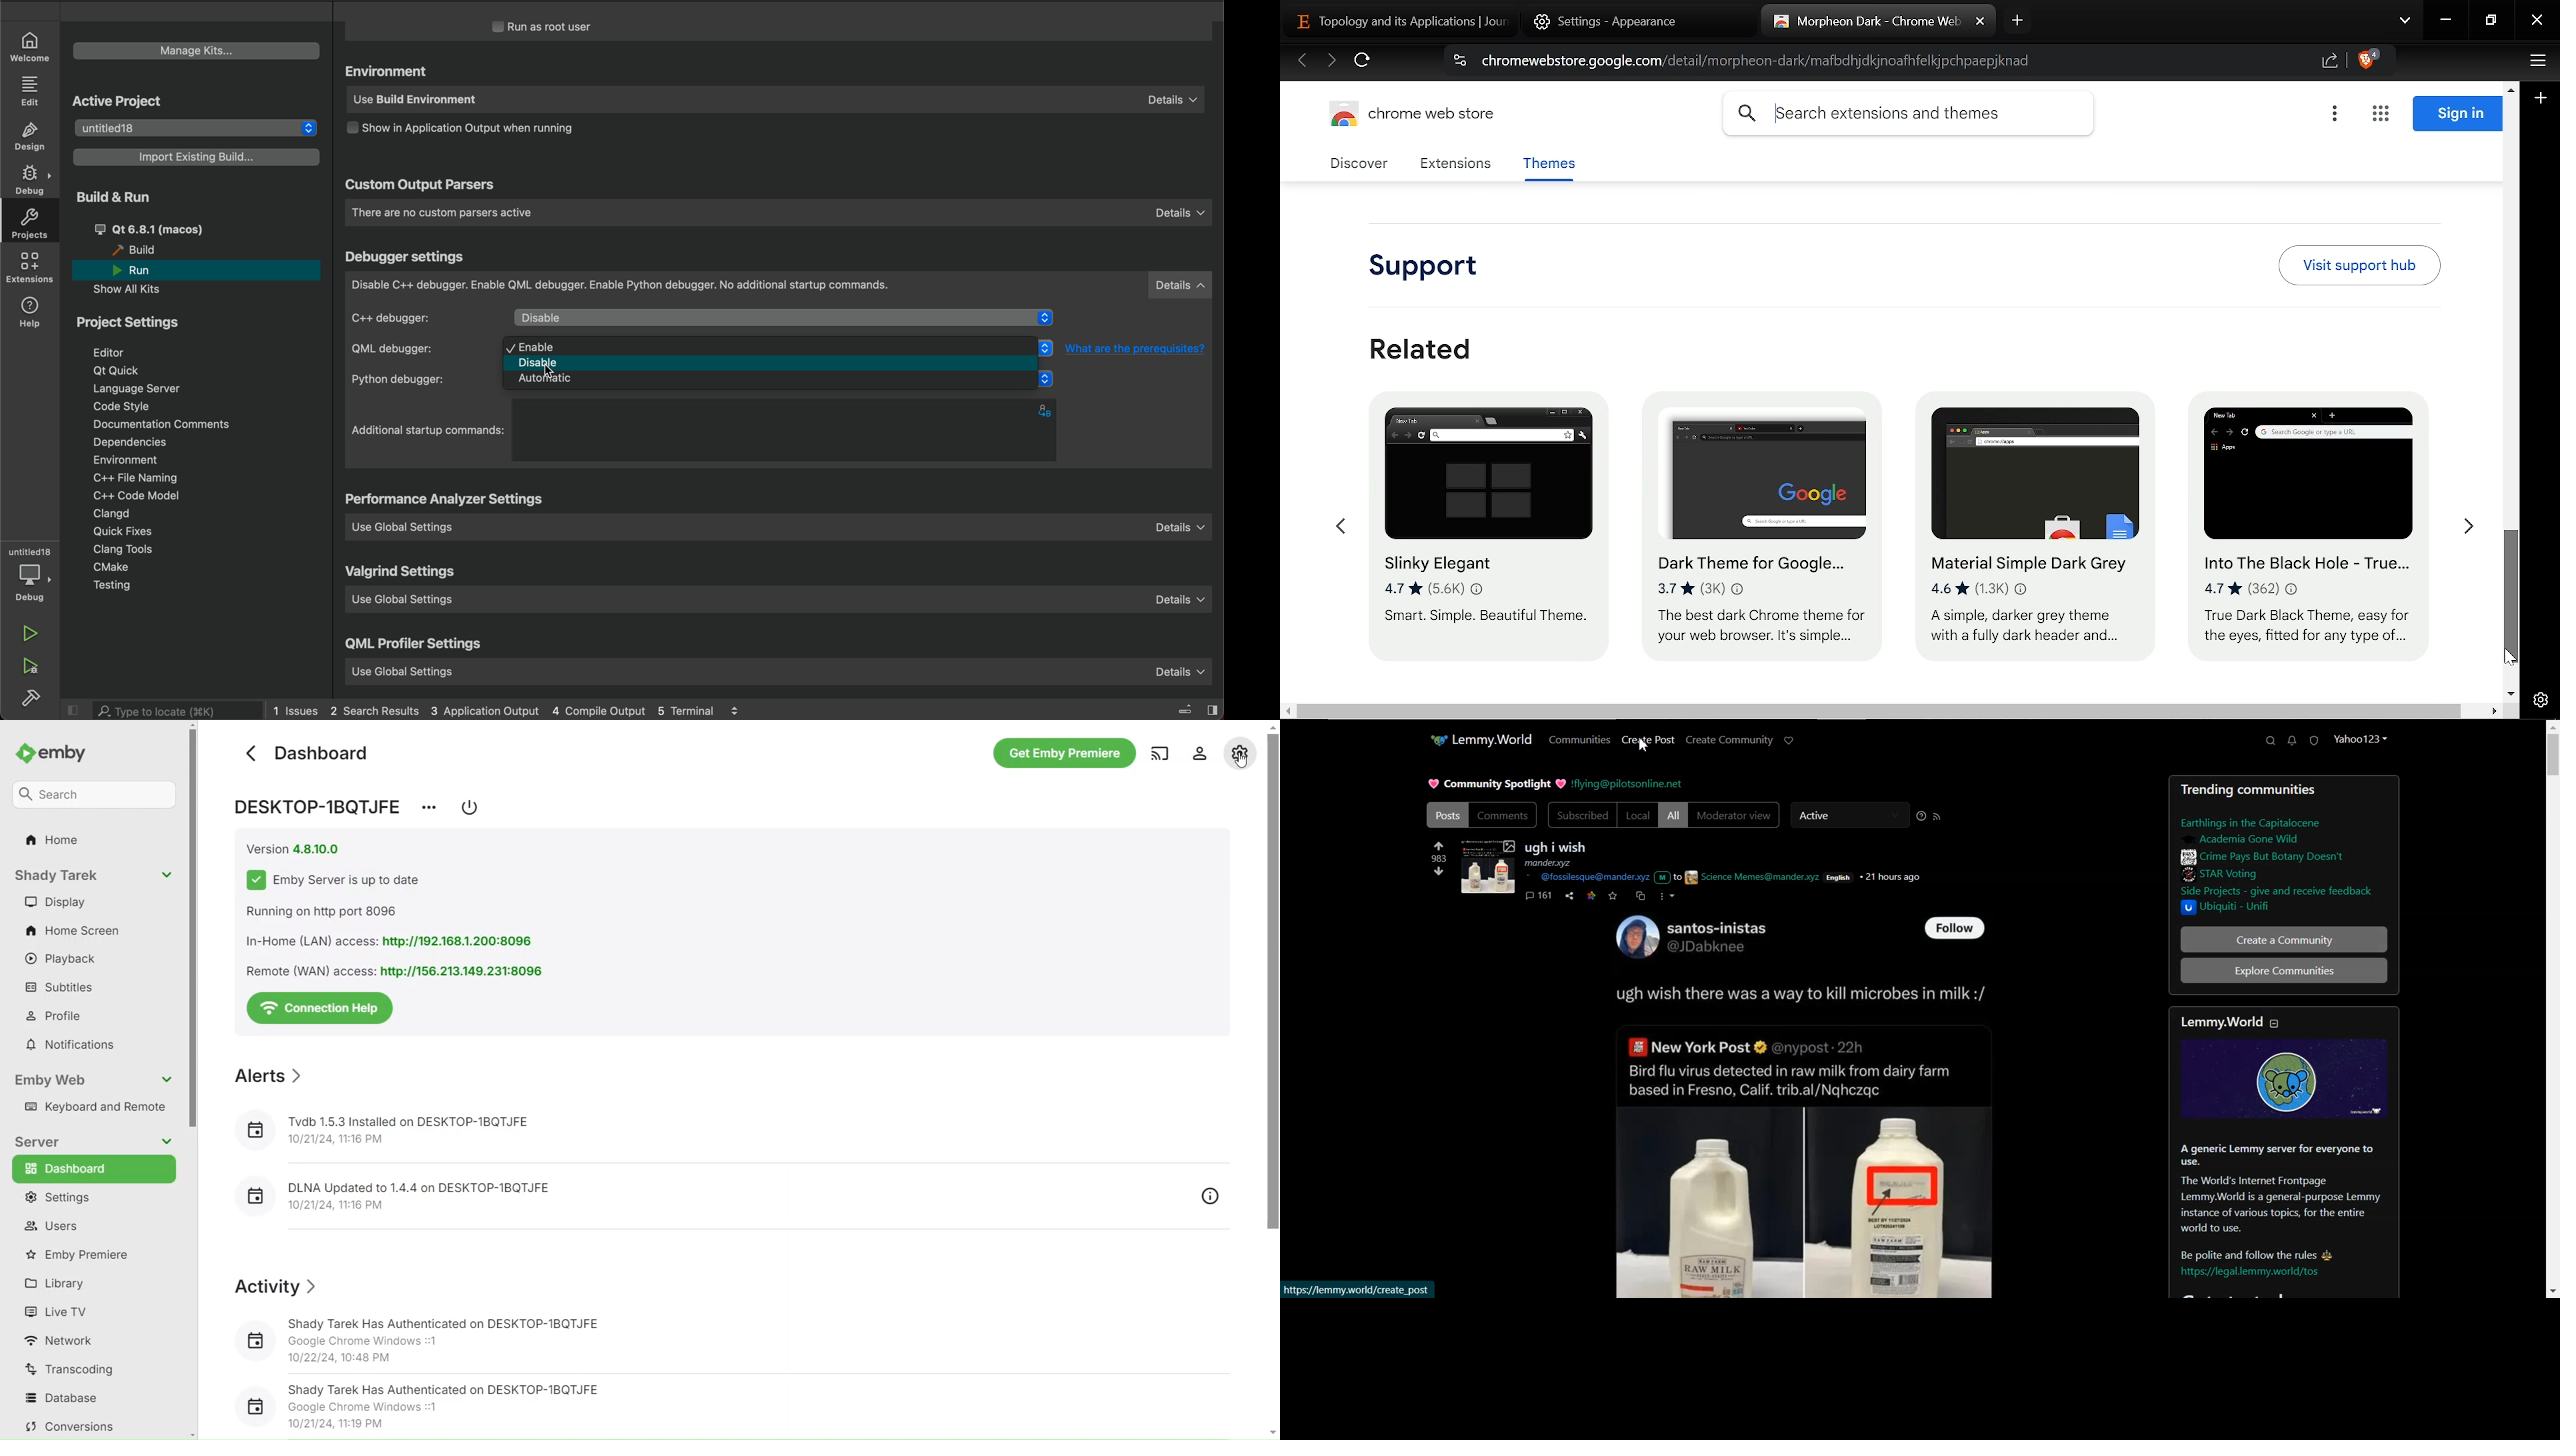 The image size is (2576, 1456). Describe the element at coordinates (91, 1142) in the screenshot. I see `Server` at that location.